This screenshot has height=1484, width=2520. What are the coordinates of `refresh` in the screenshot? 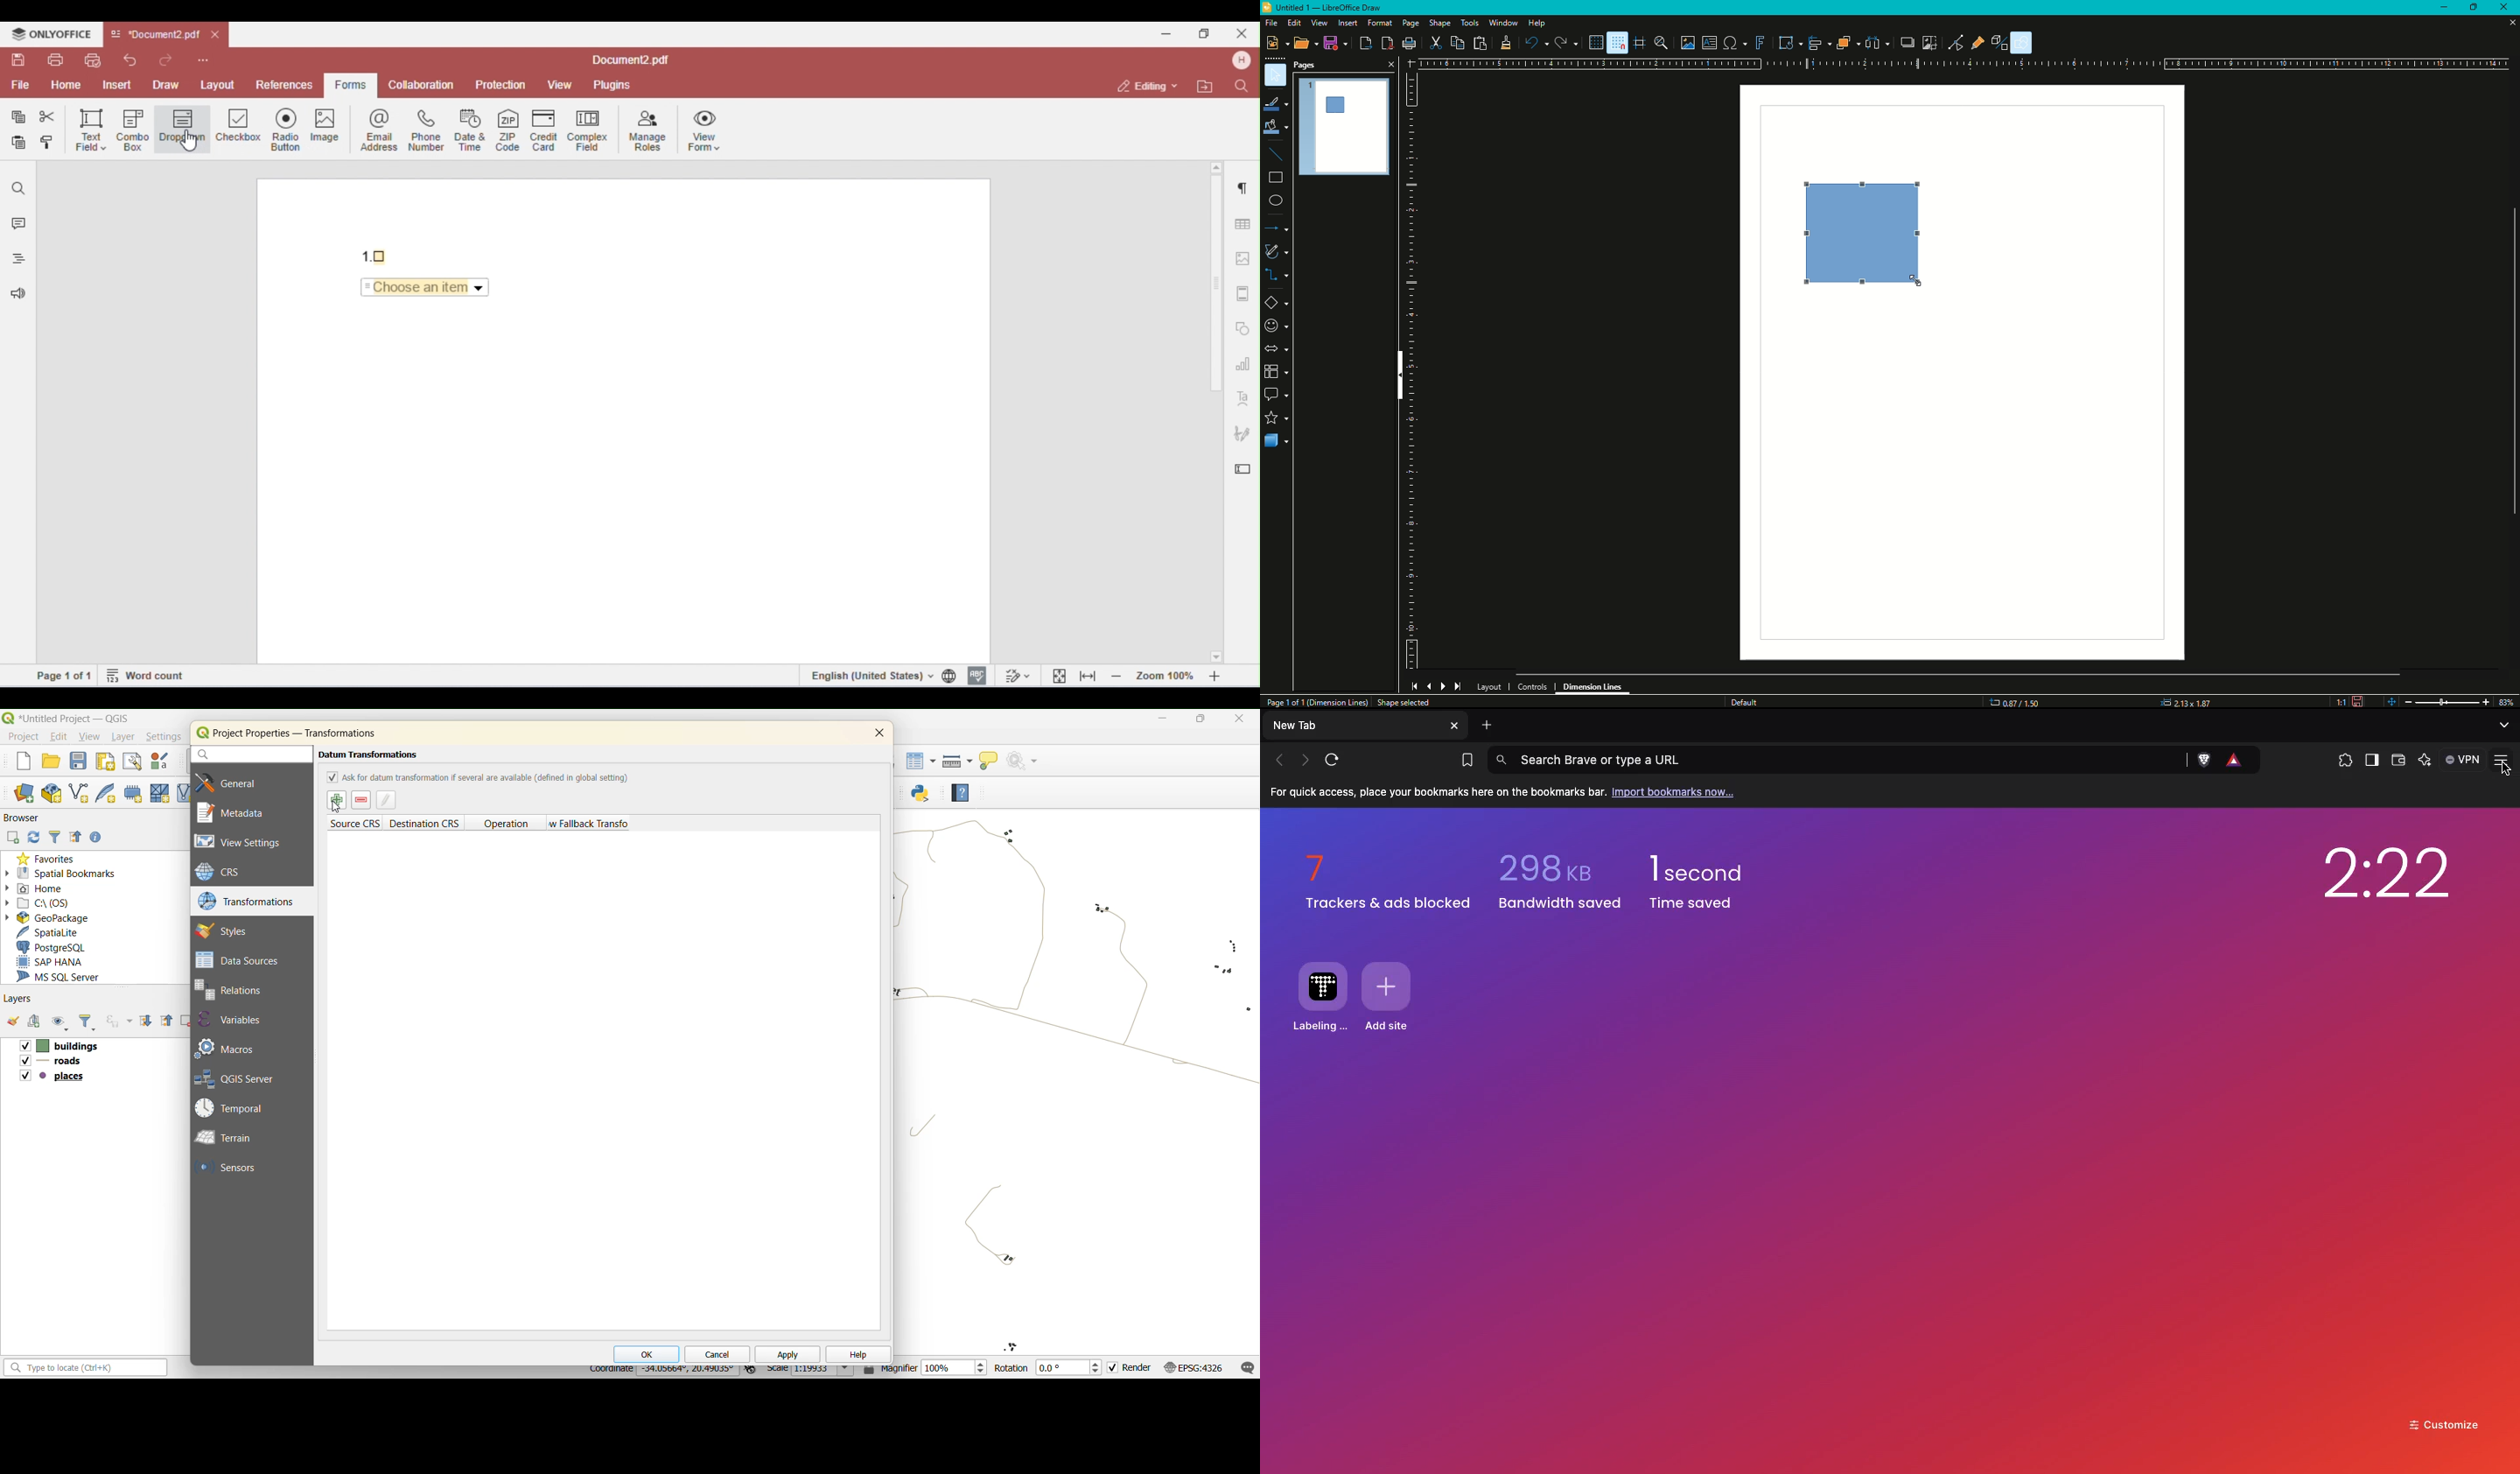 It's located at (32, 838).